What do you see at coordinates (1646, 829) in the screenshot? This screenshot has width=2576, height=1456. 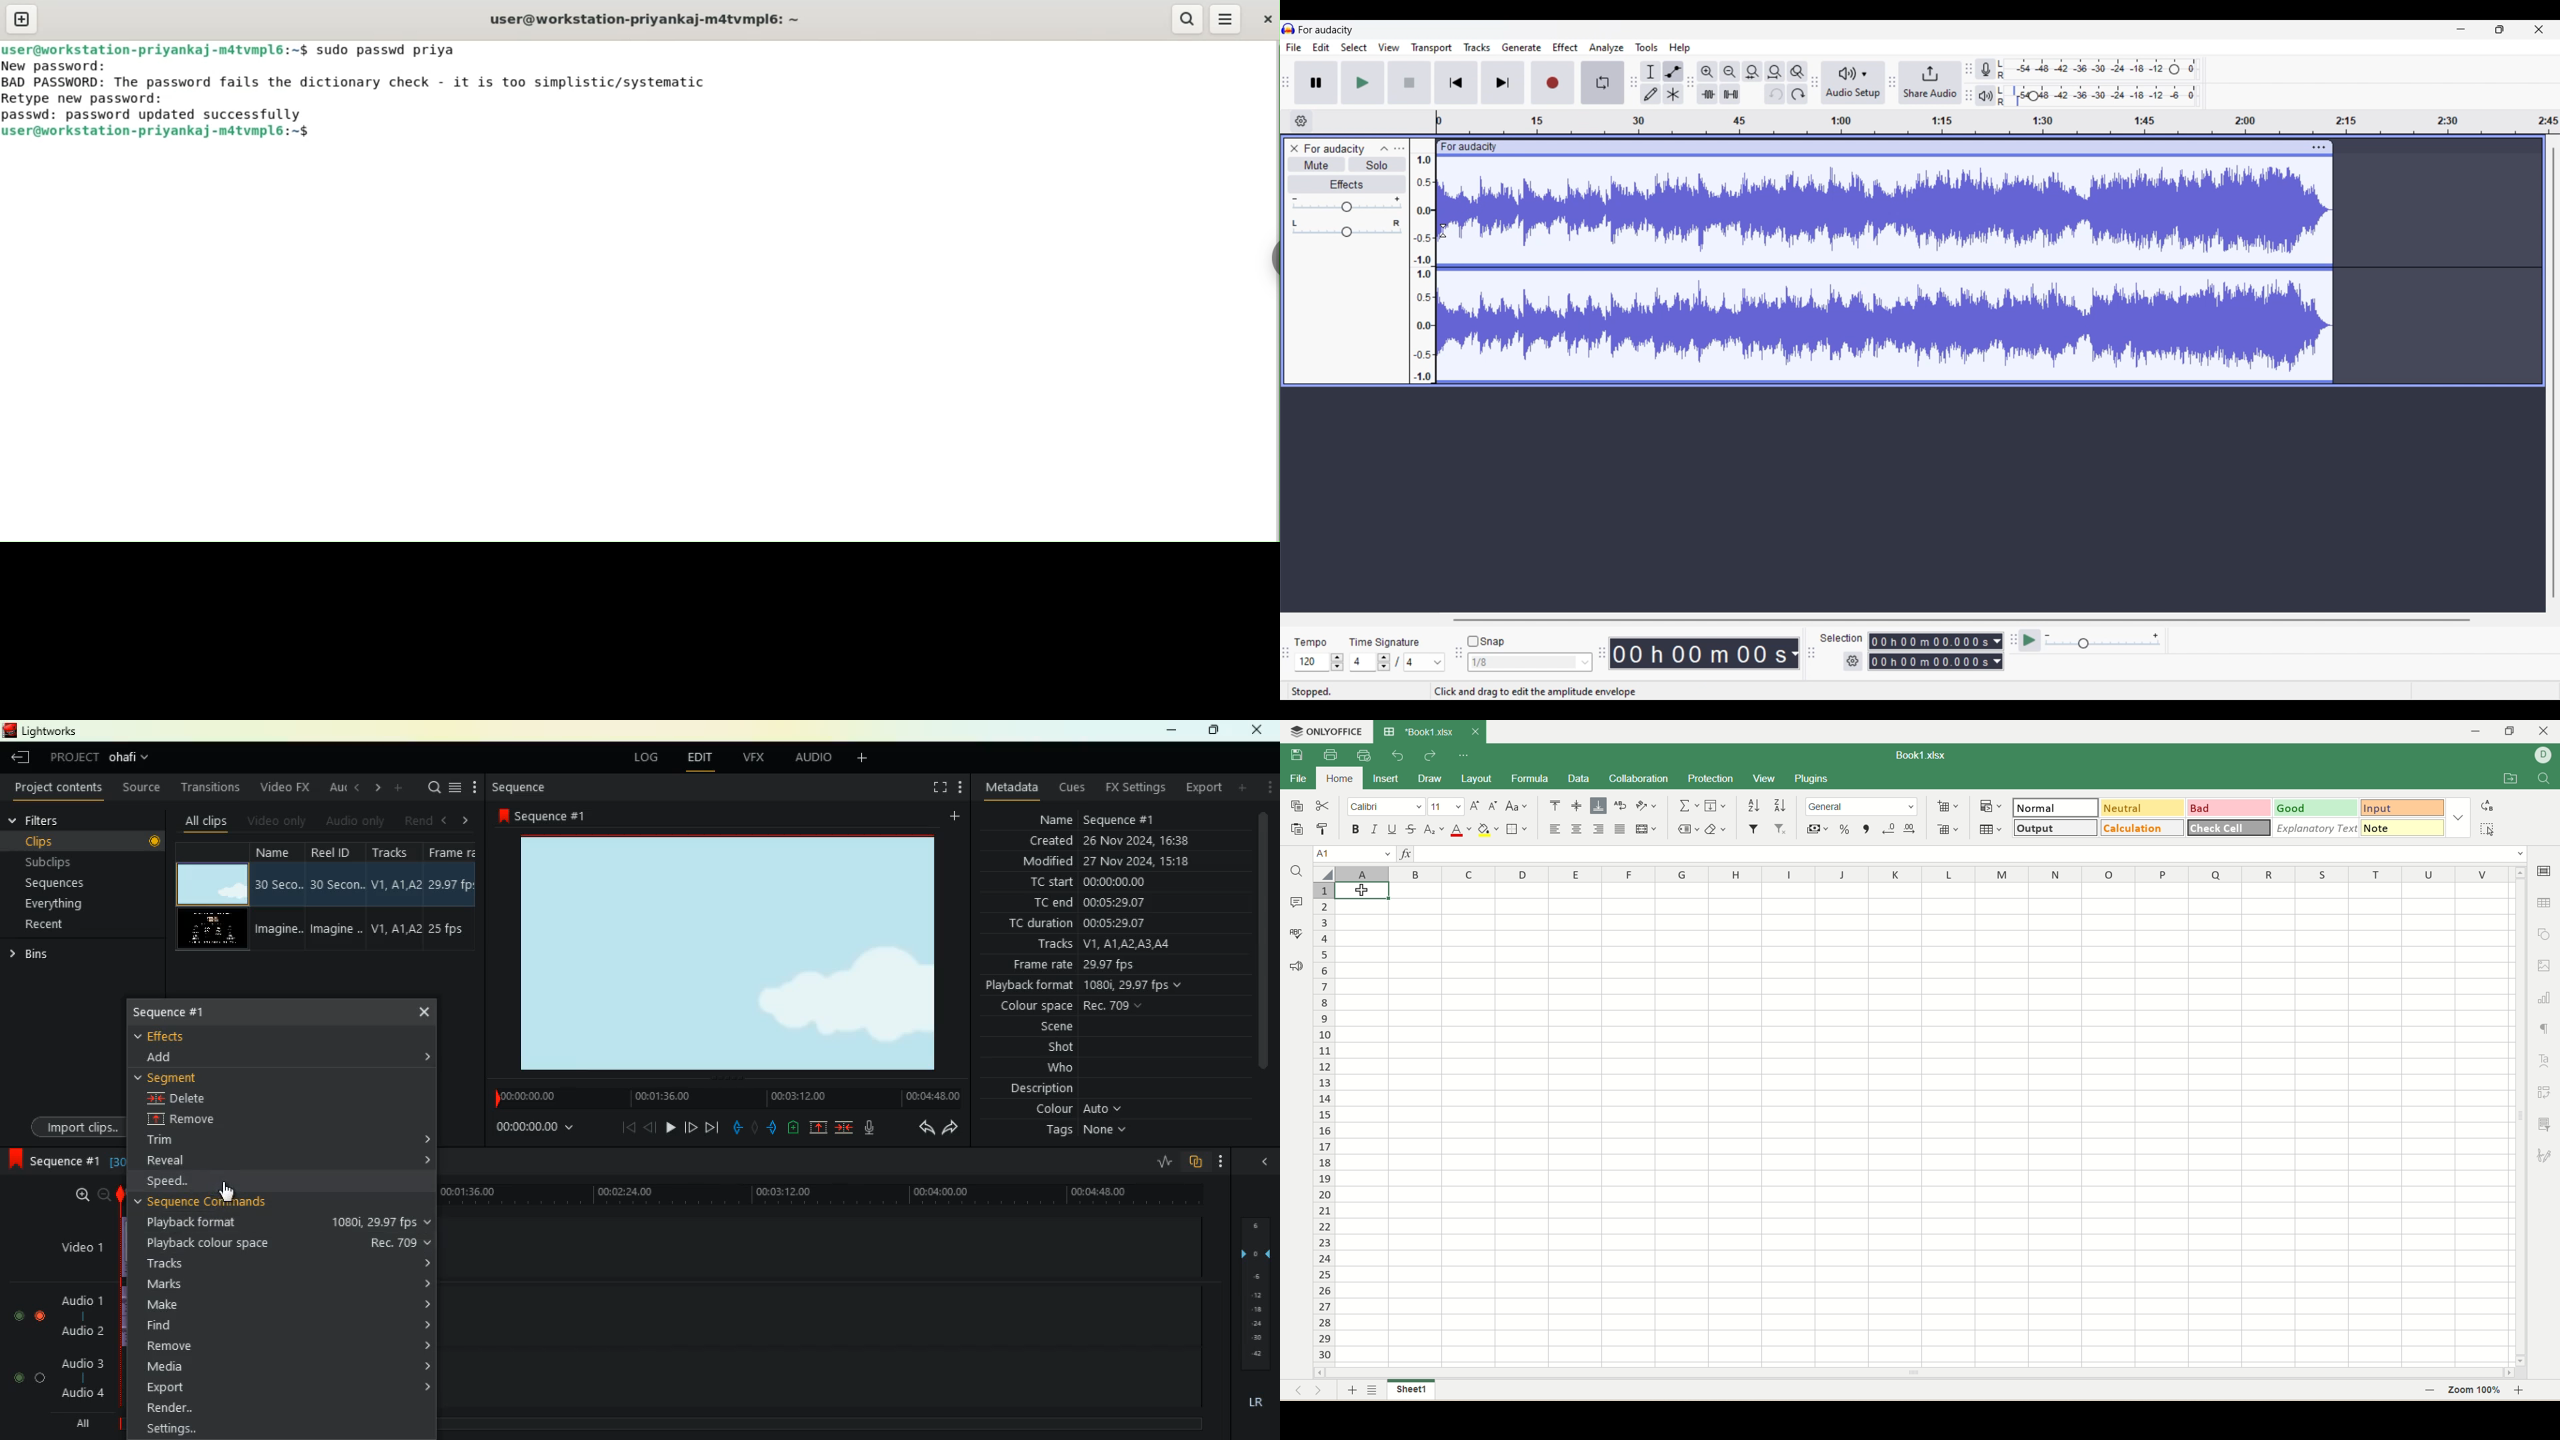 I see `merge and center` at bounding box center [1646, 829].